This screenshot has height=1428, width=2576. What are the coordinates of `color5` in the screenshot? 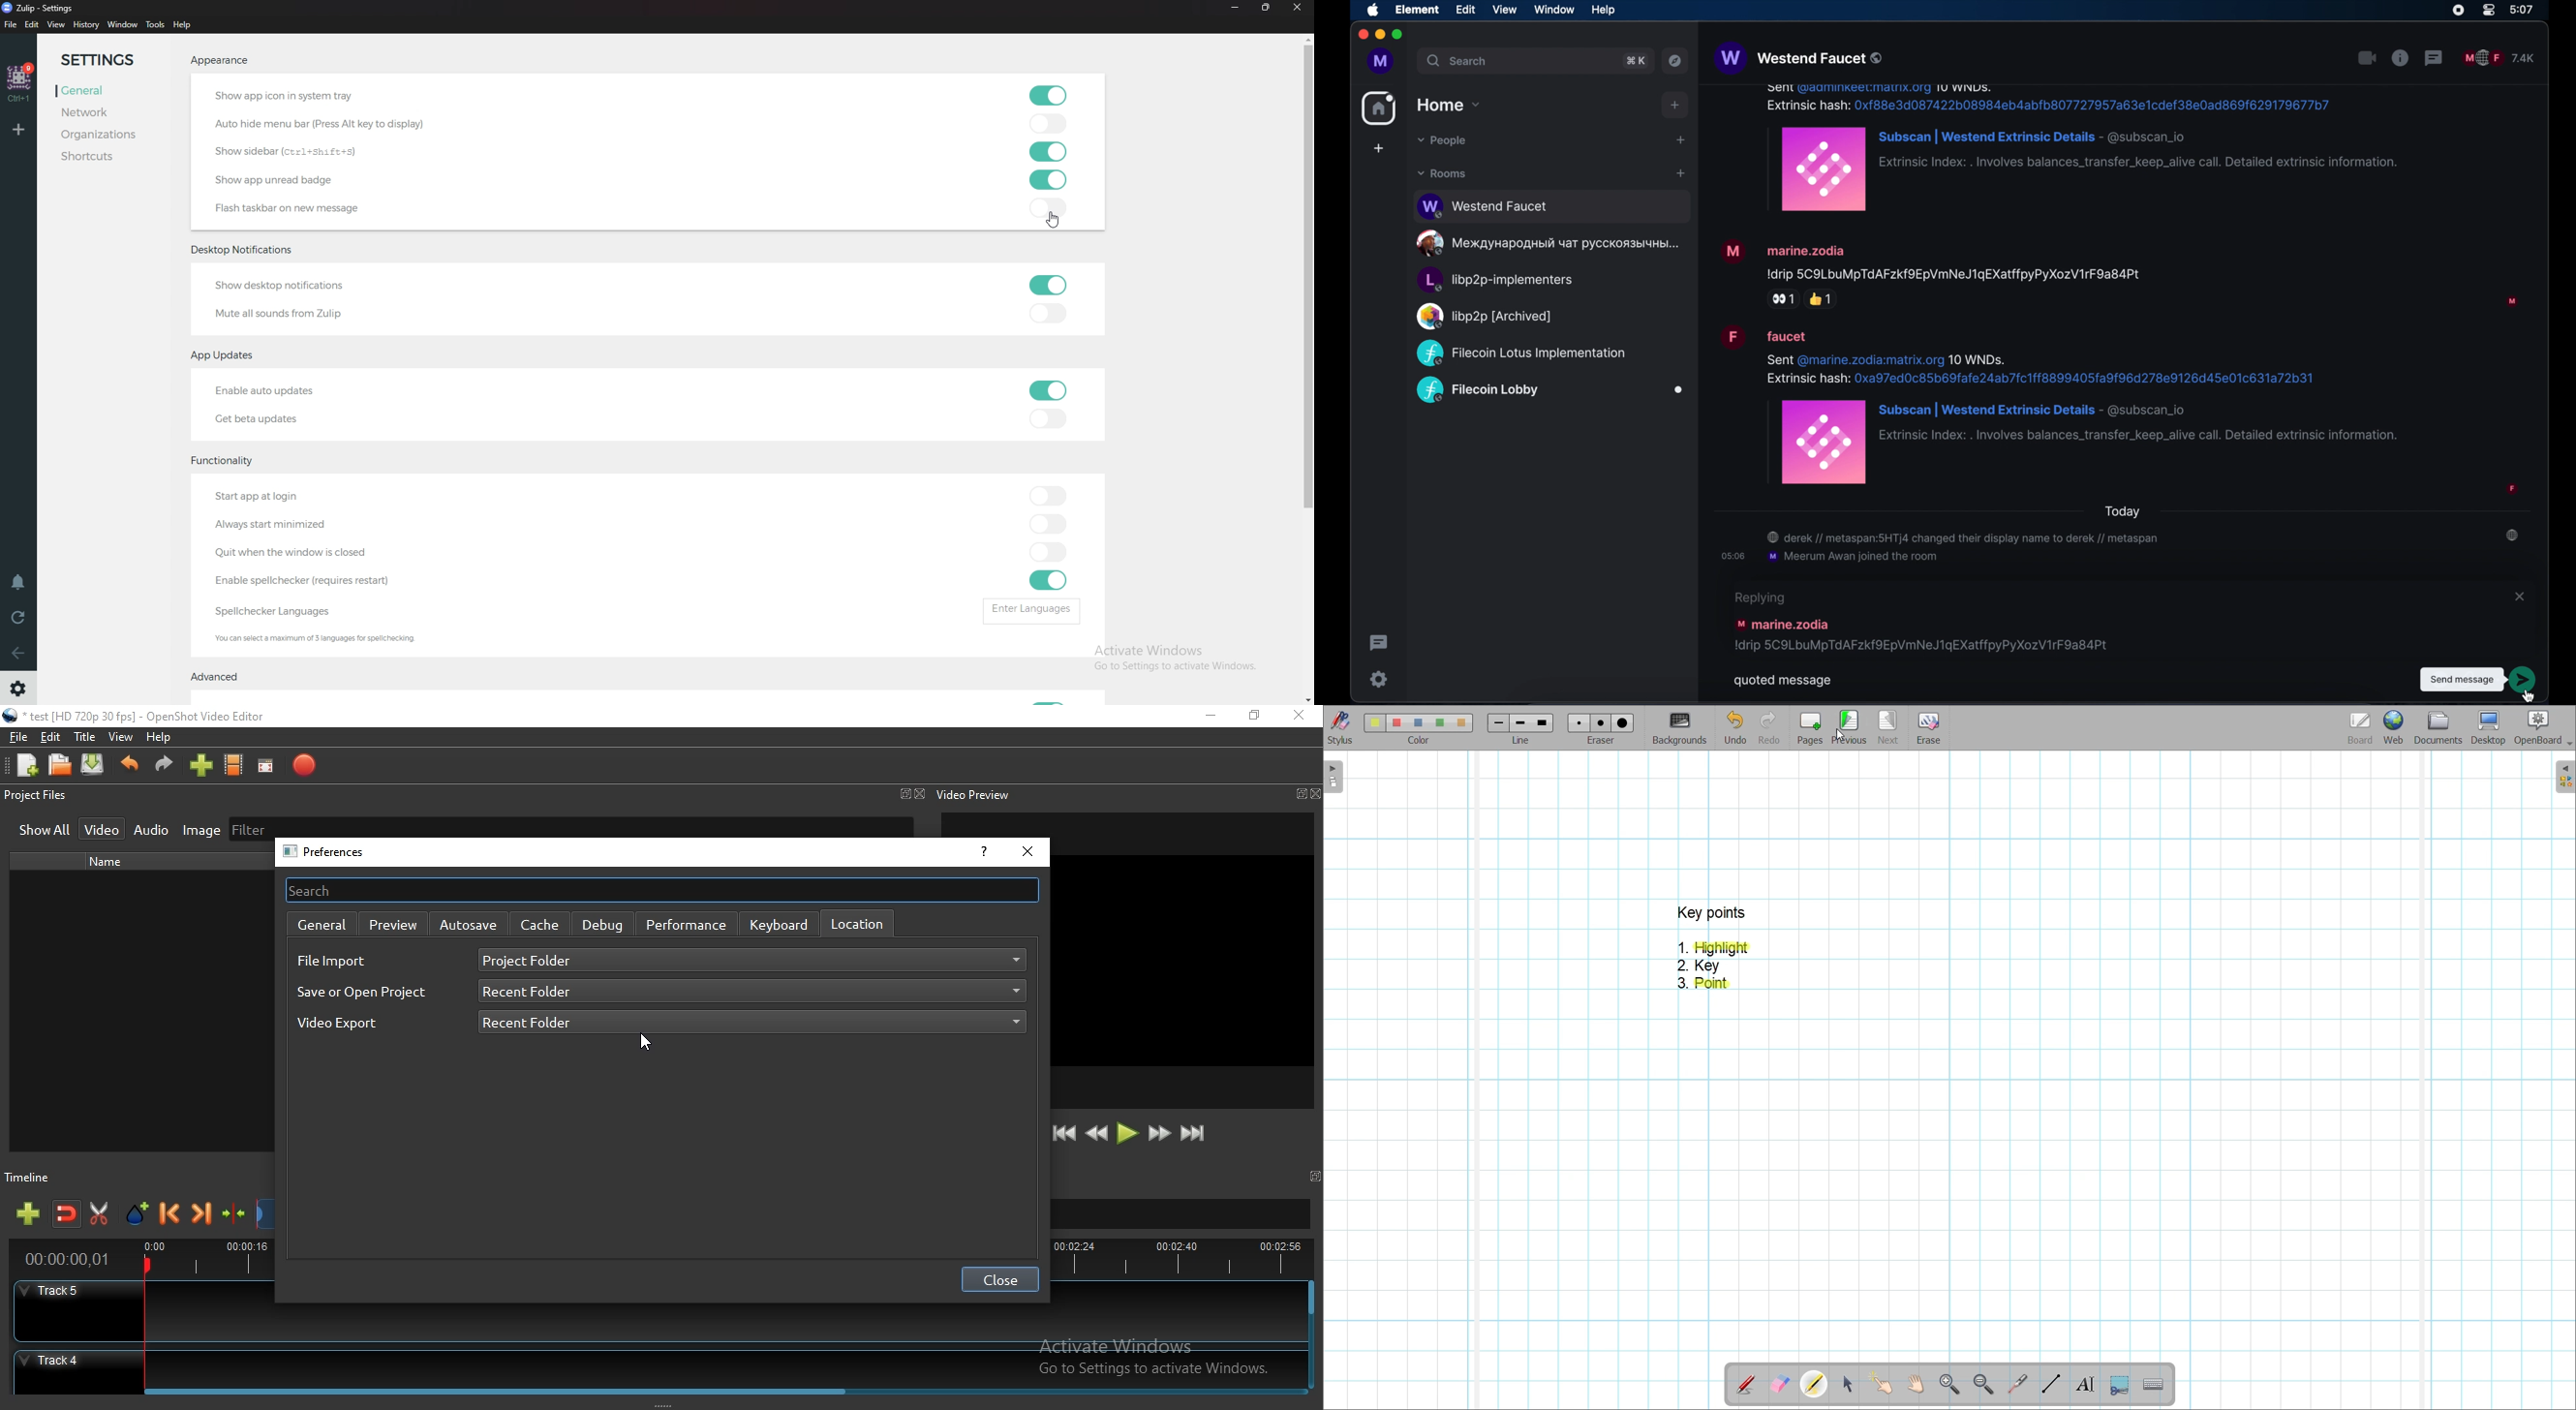 It's located at (1460, 723).